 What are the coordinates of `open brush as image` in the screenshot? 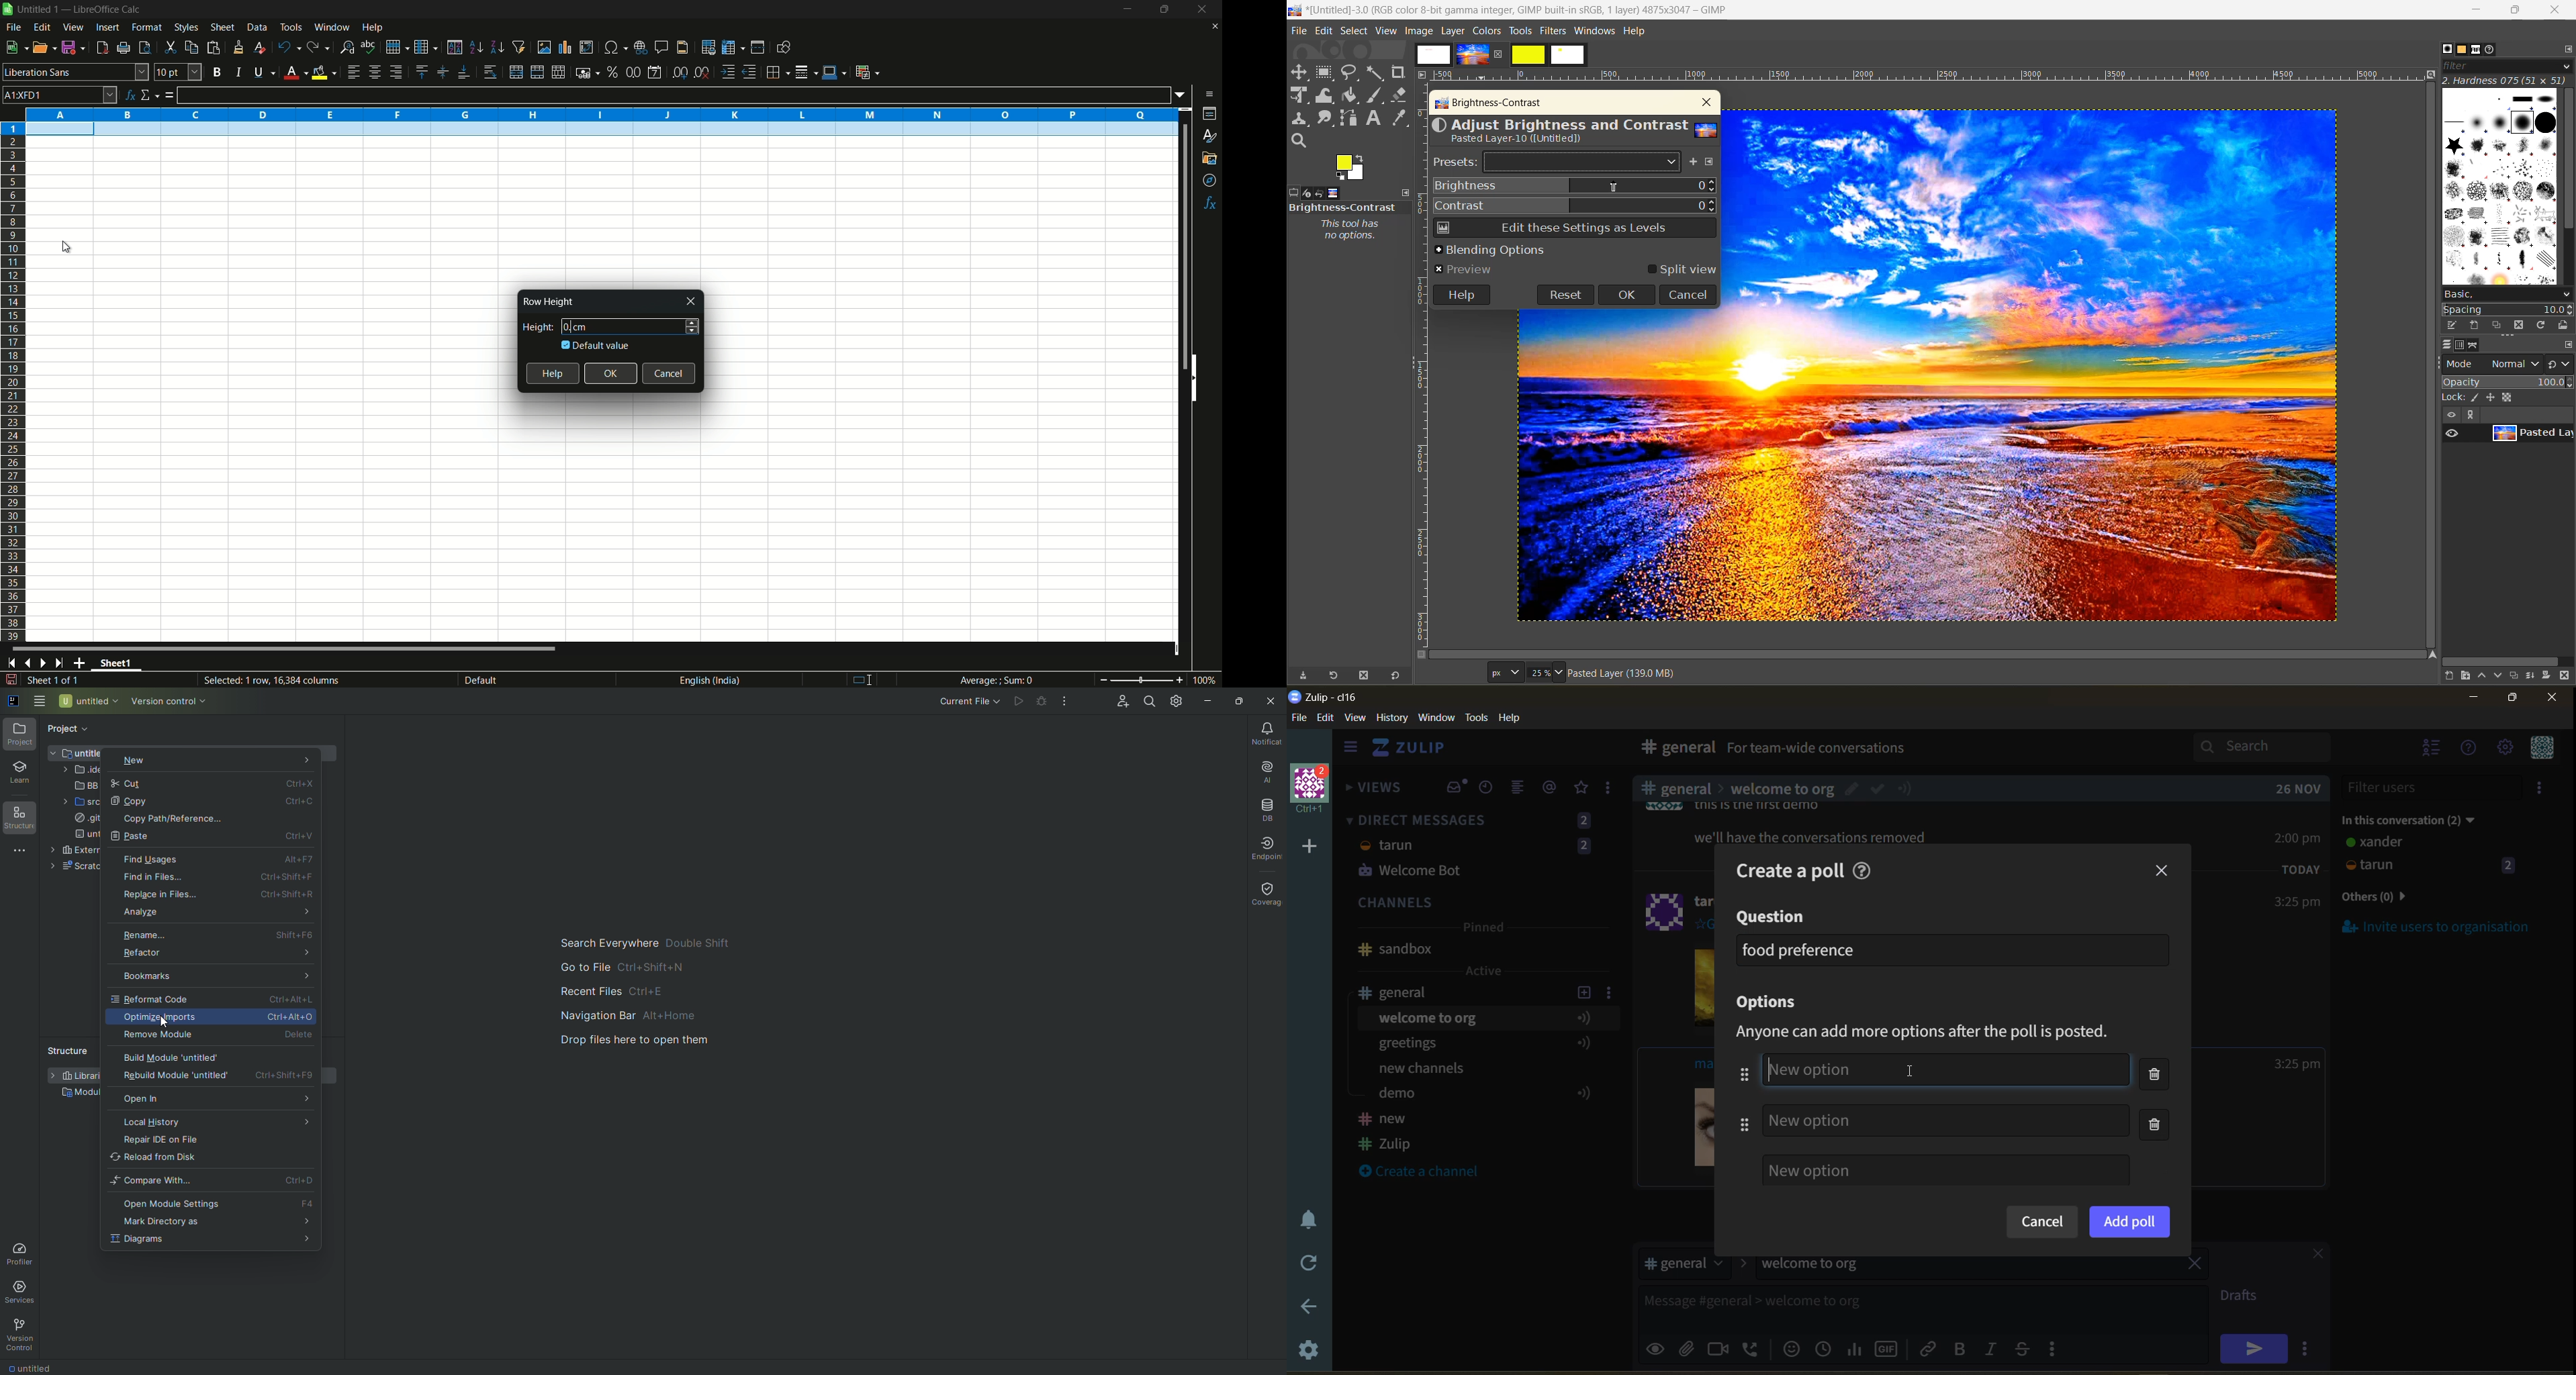 It's located at (2565, 326).